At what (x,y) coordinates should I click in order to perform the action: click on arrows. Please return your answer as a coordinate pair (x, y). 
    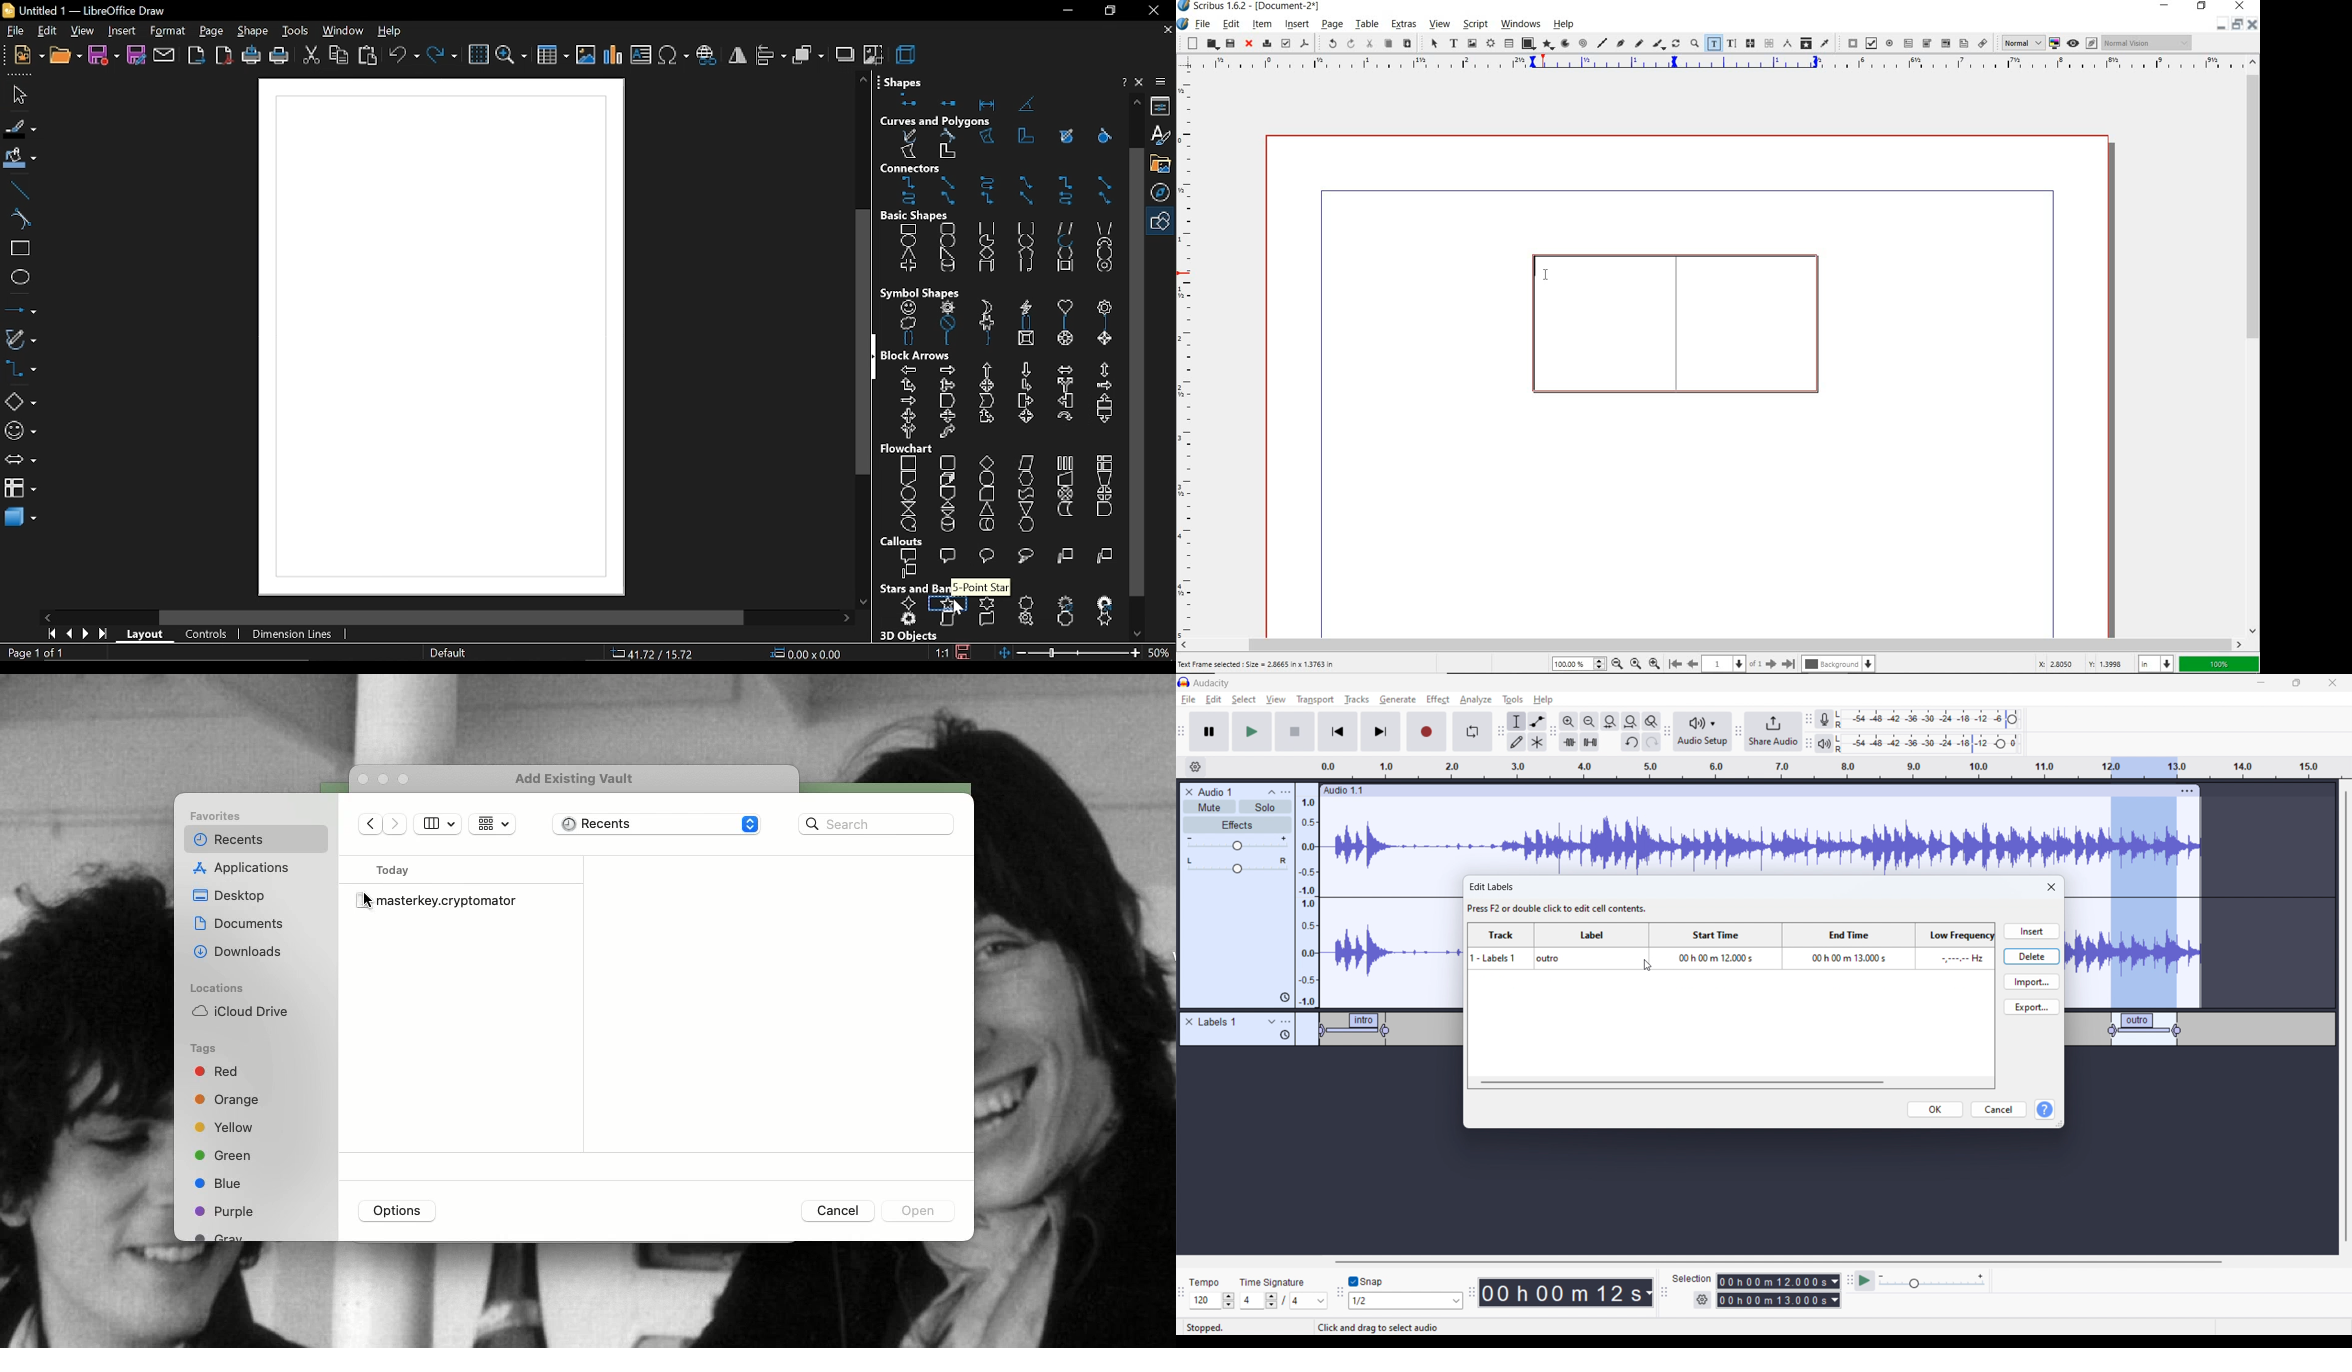
    Looking at the image, I should click on (20, 462).